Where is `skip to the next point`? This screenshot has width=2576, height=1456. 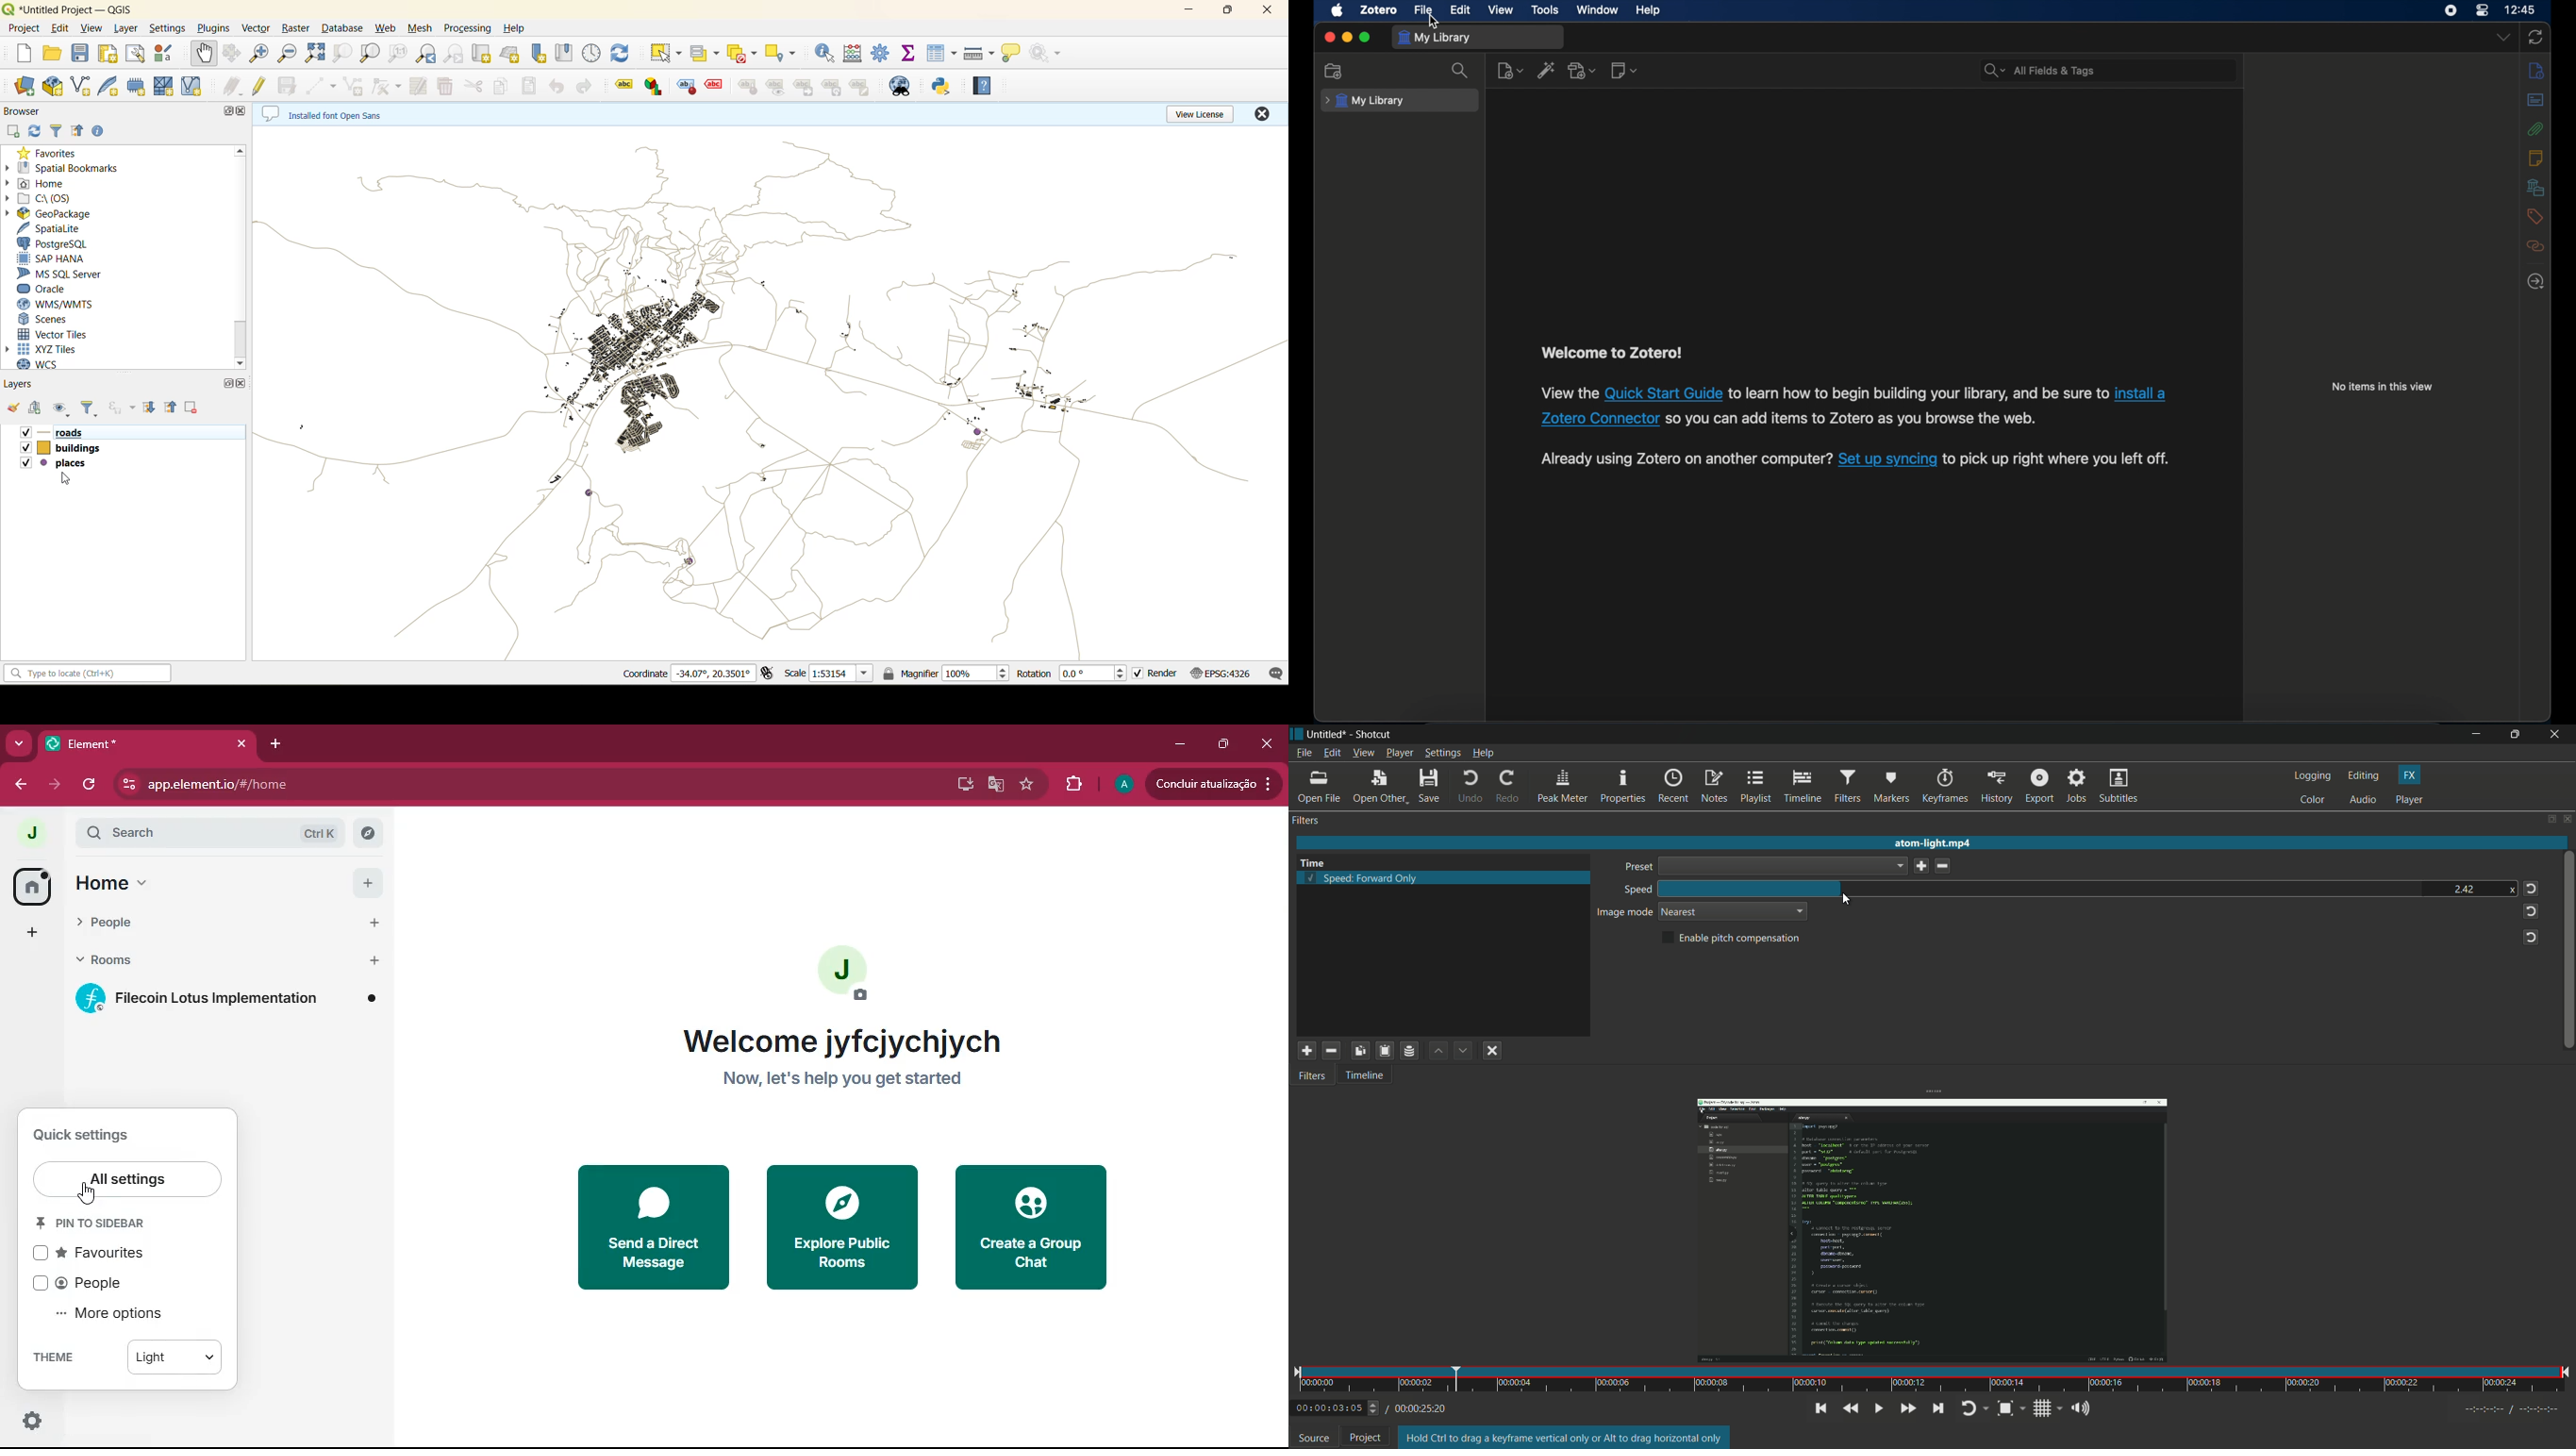 skip to the next point is located at coordinates (1938, 1408).